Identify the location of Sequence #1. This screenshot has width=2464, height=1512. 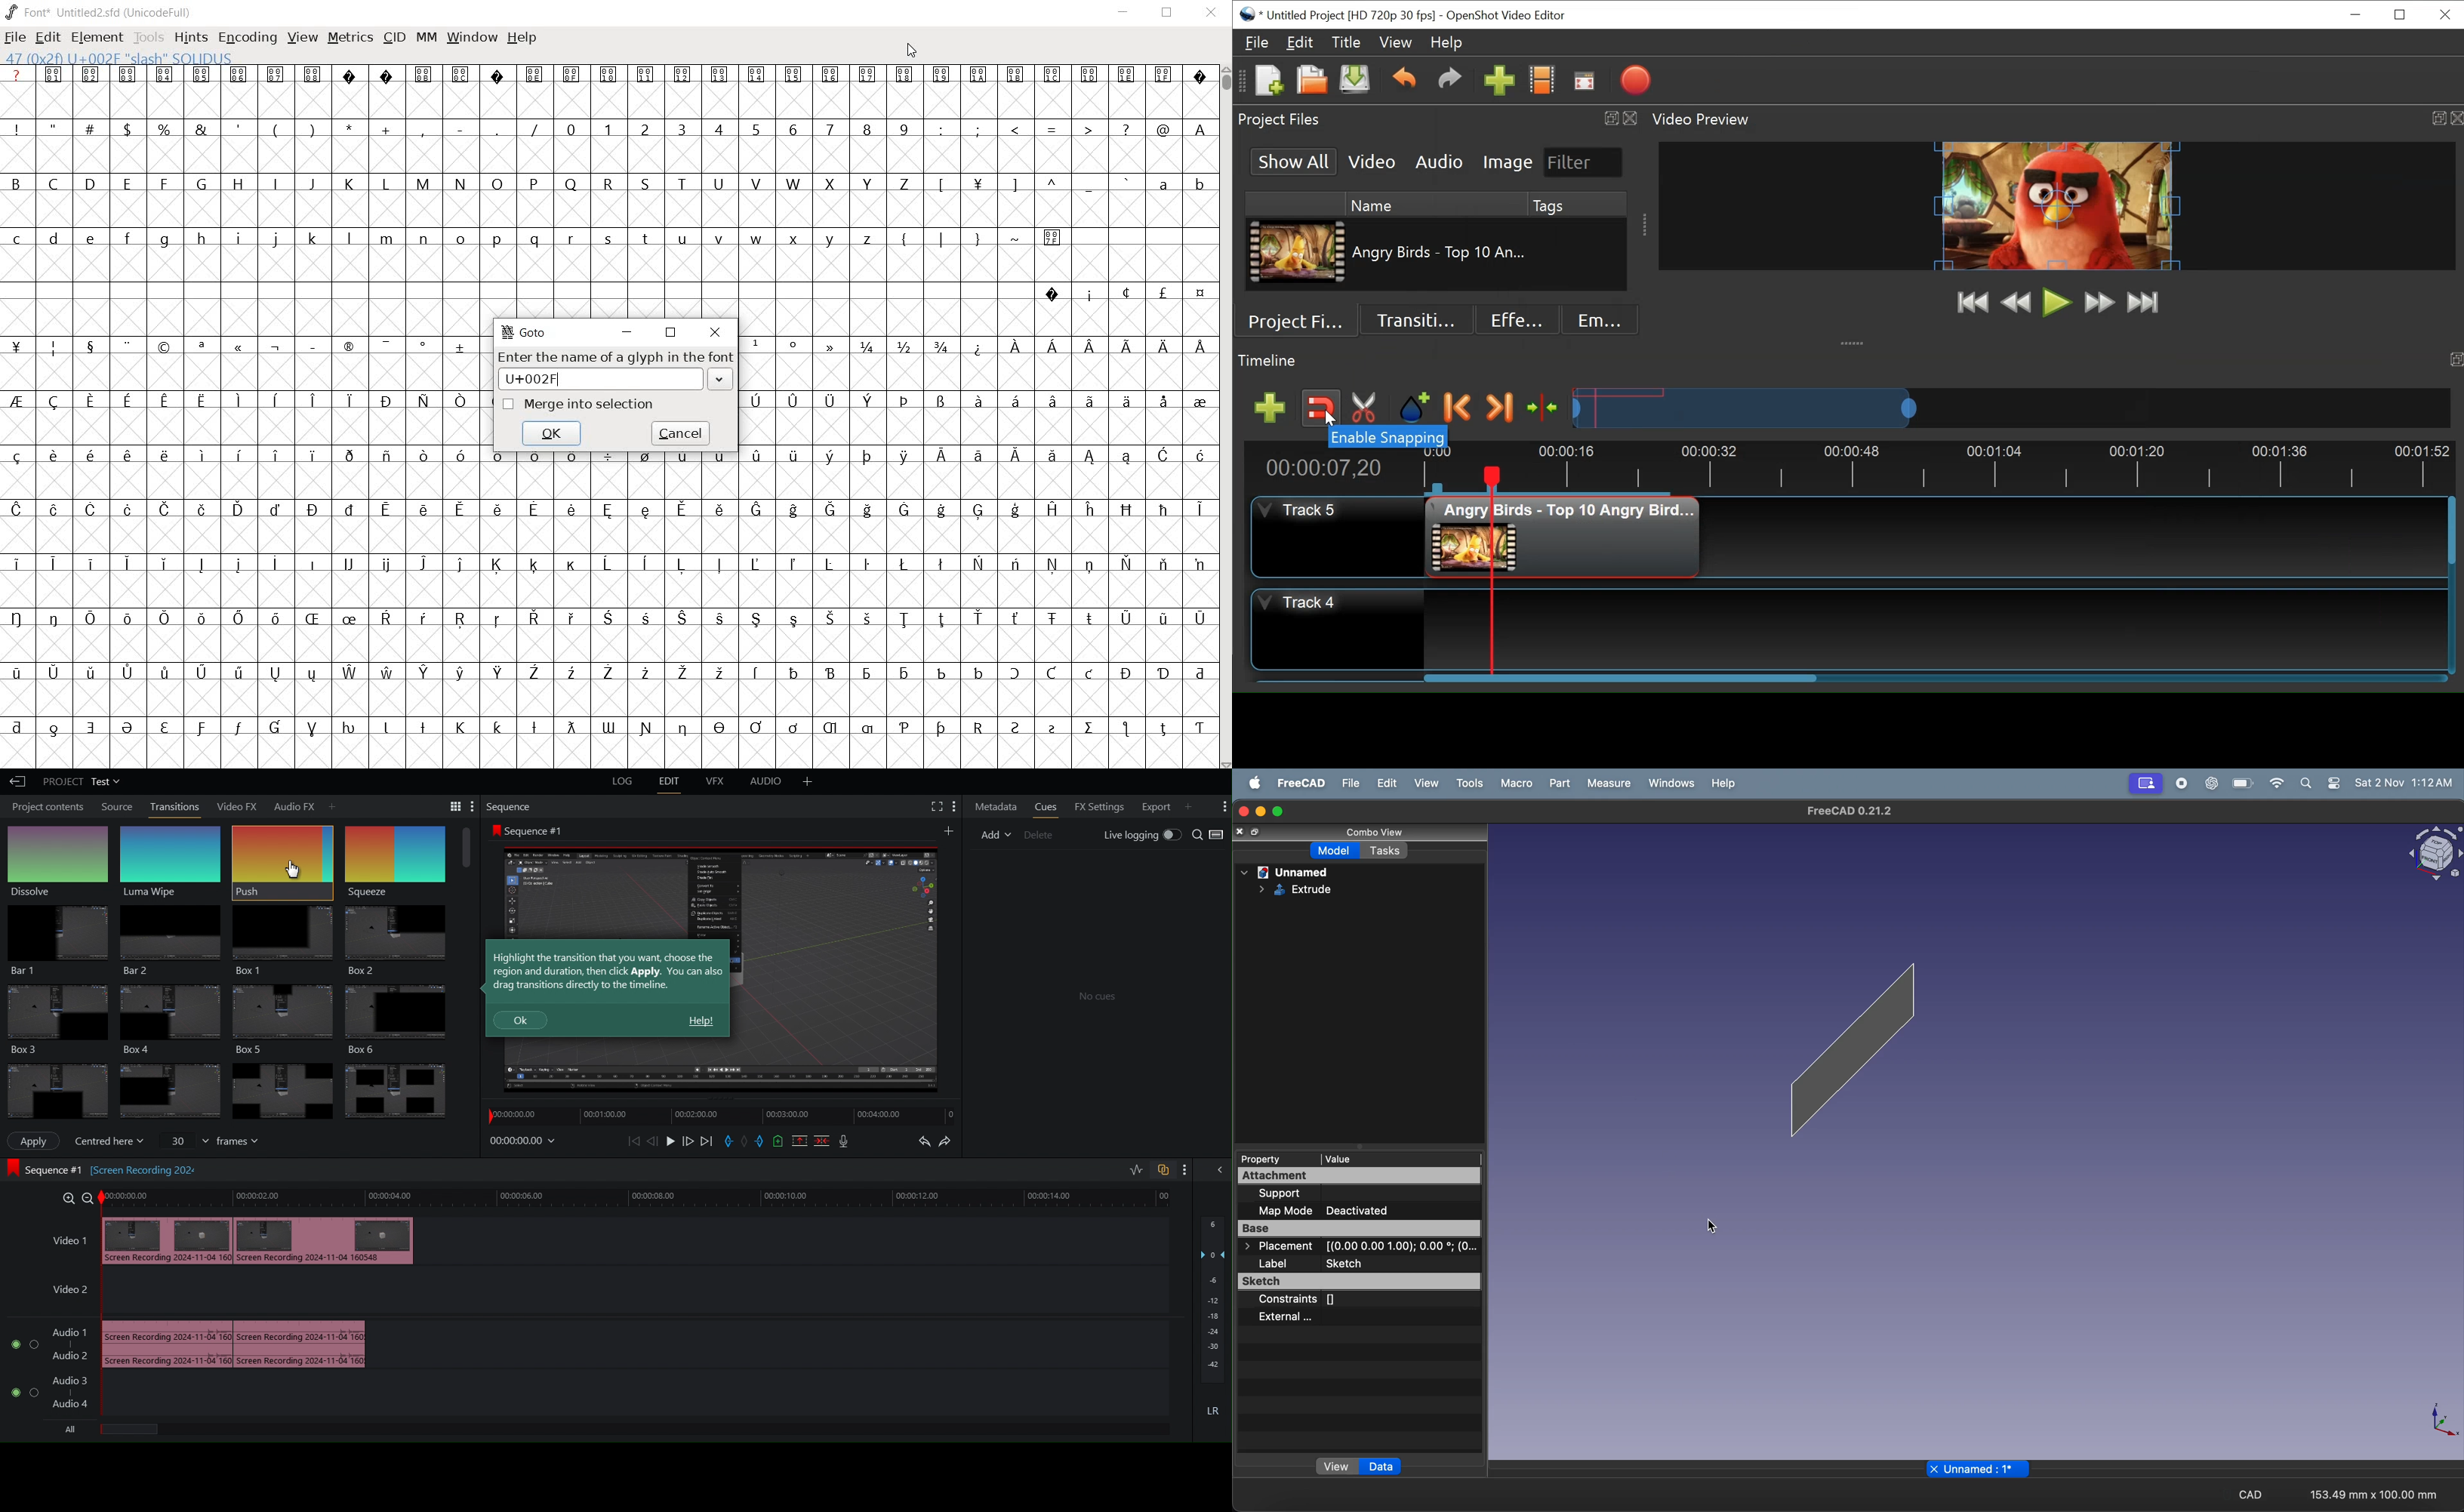
(528, 830).